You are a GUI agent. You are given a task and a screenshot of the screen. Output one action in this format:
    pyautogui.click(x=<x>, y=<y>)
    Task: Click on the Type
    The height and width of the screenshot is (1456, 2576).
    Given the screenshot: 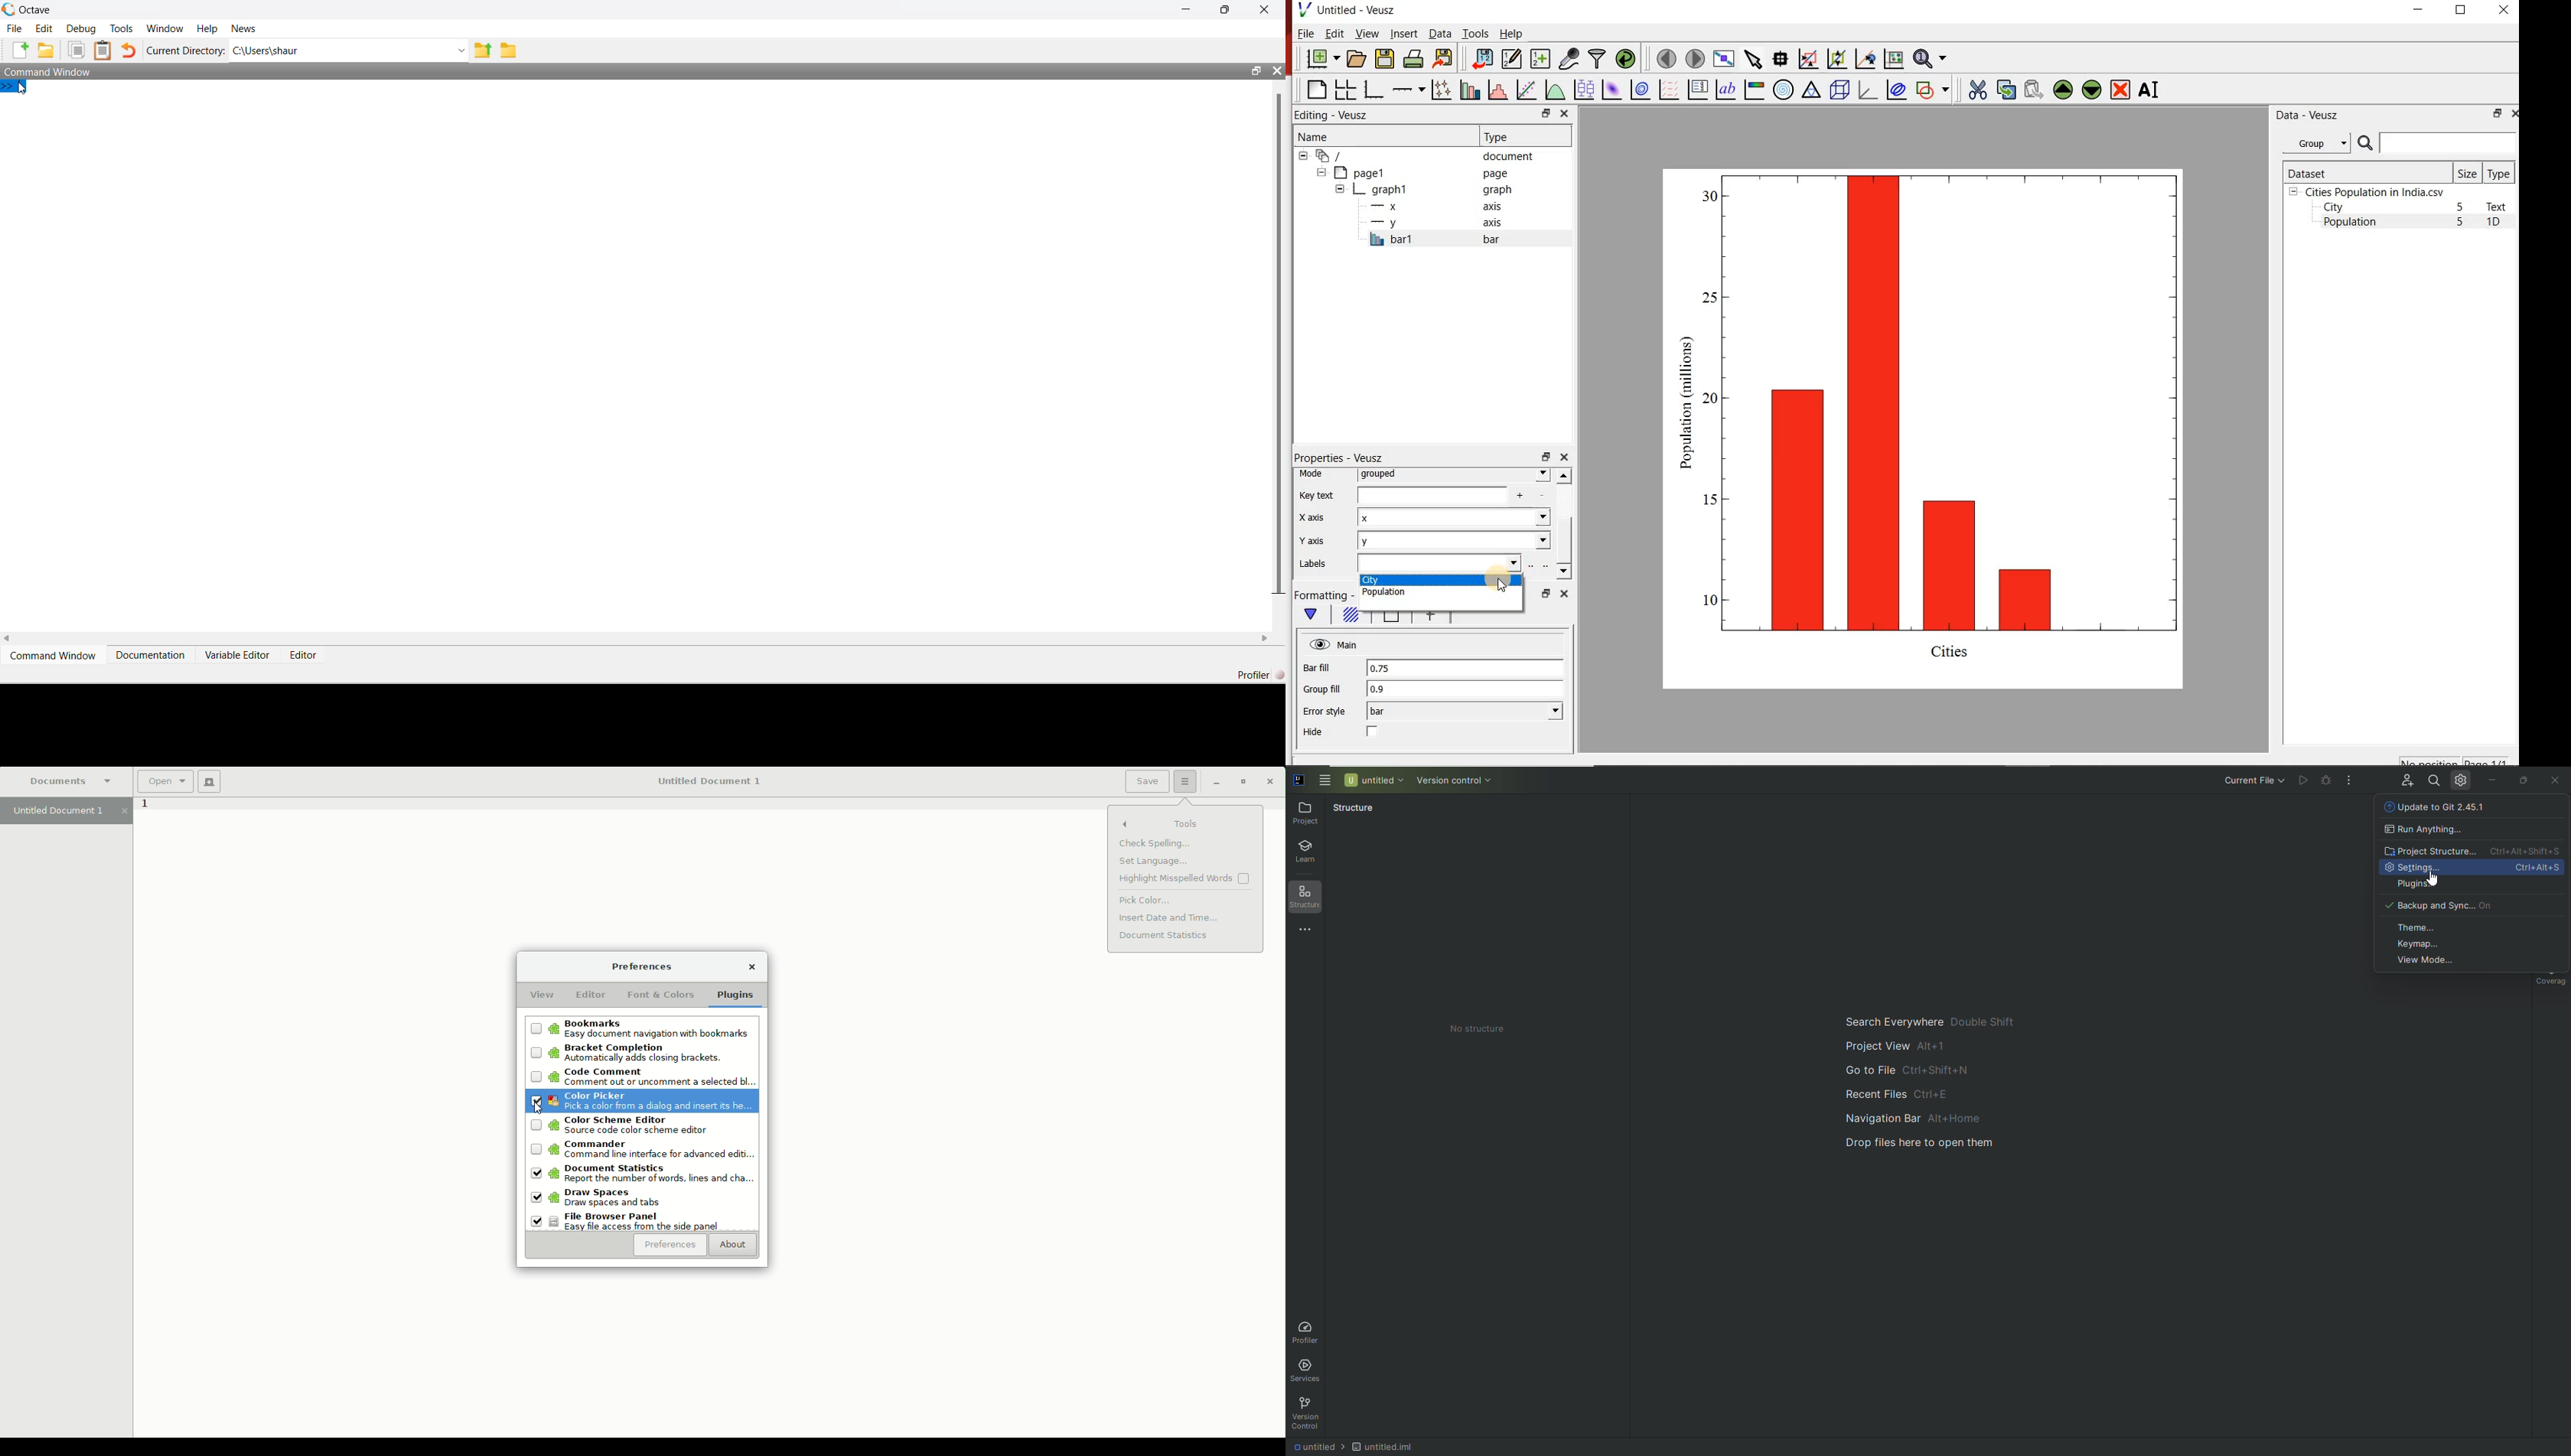 What is the action you would take?
    pyautogui.click(x=2500, y=173)
    